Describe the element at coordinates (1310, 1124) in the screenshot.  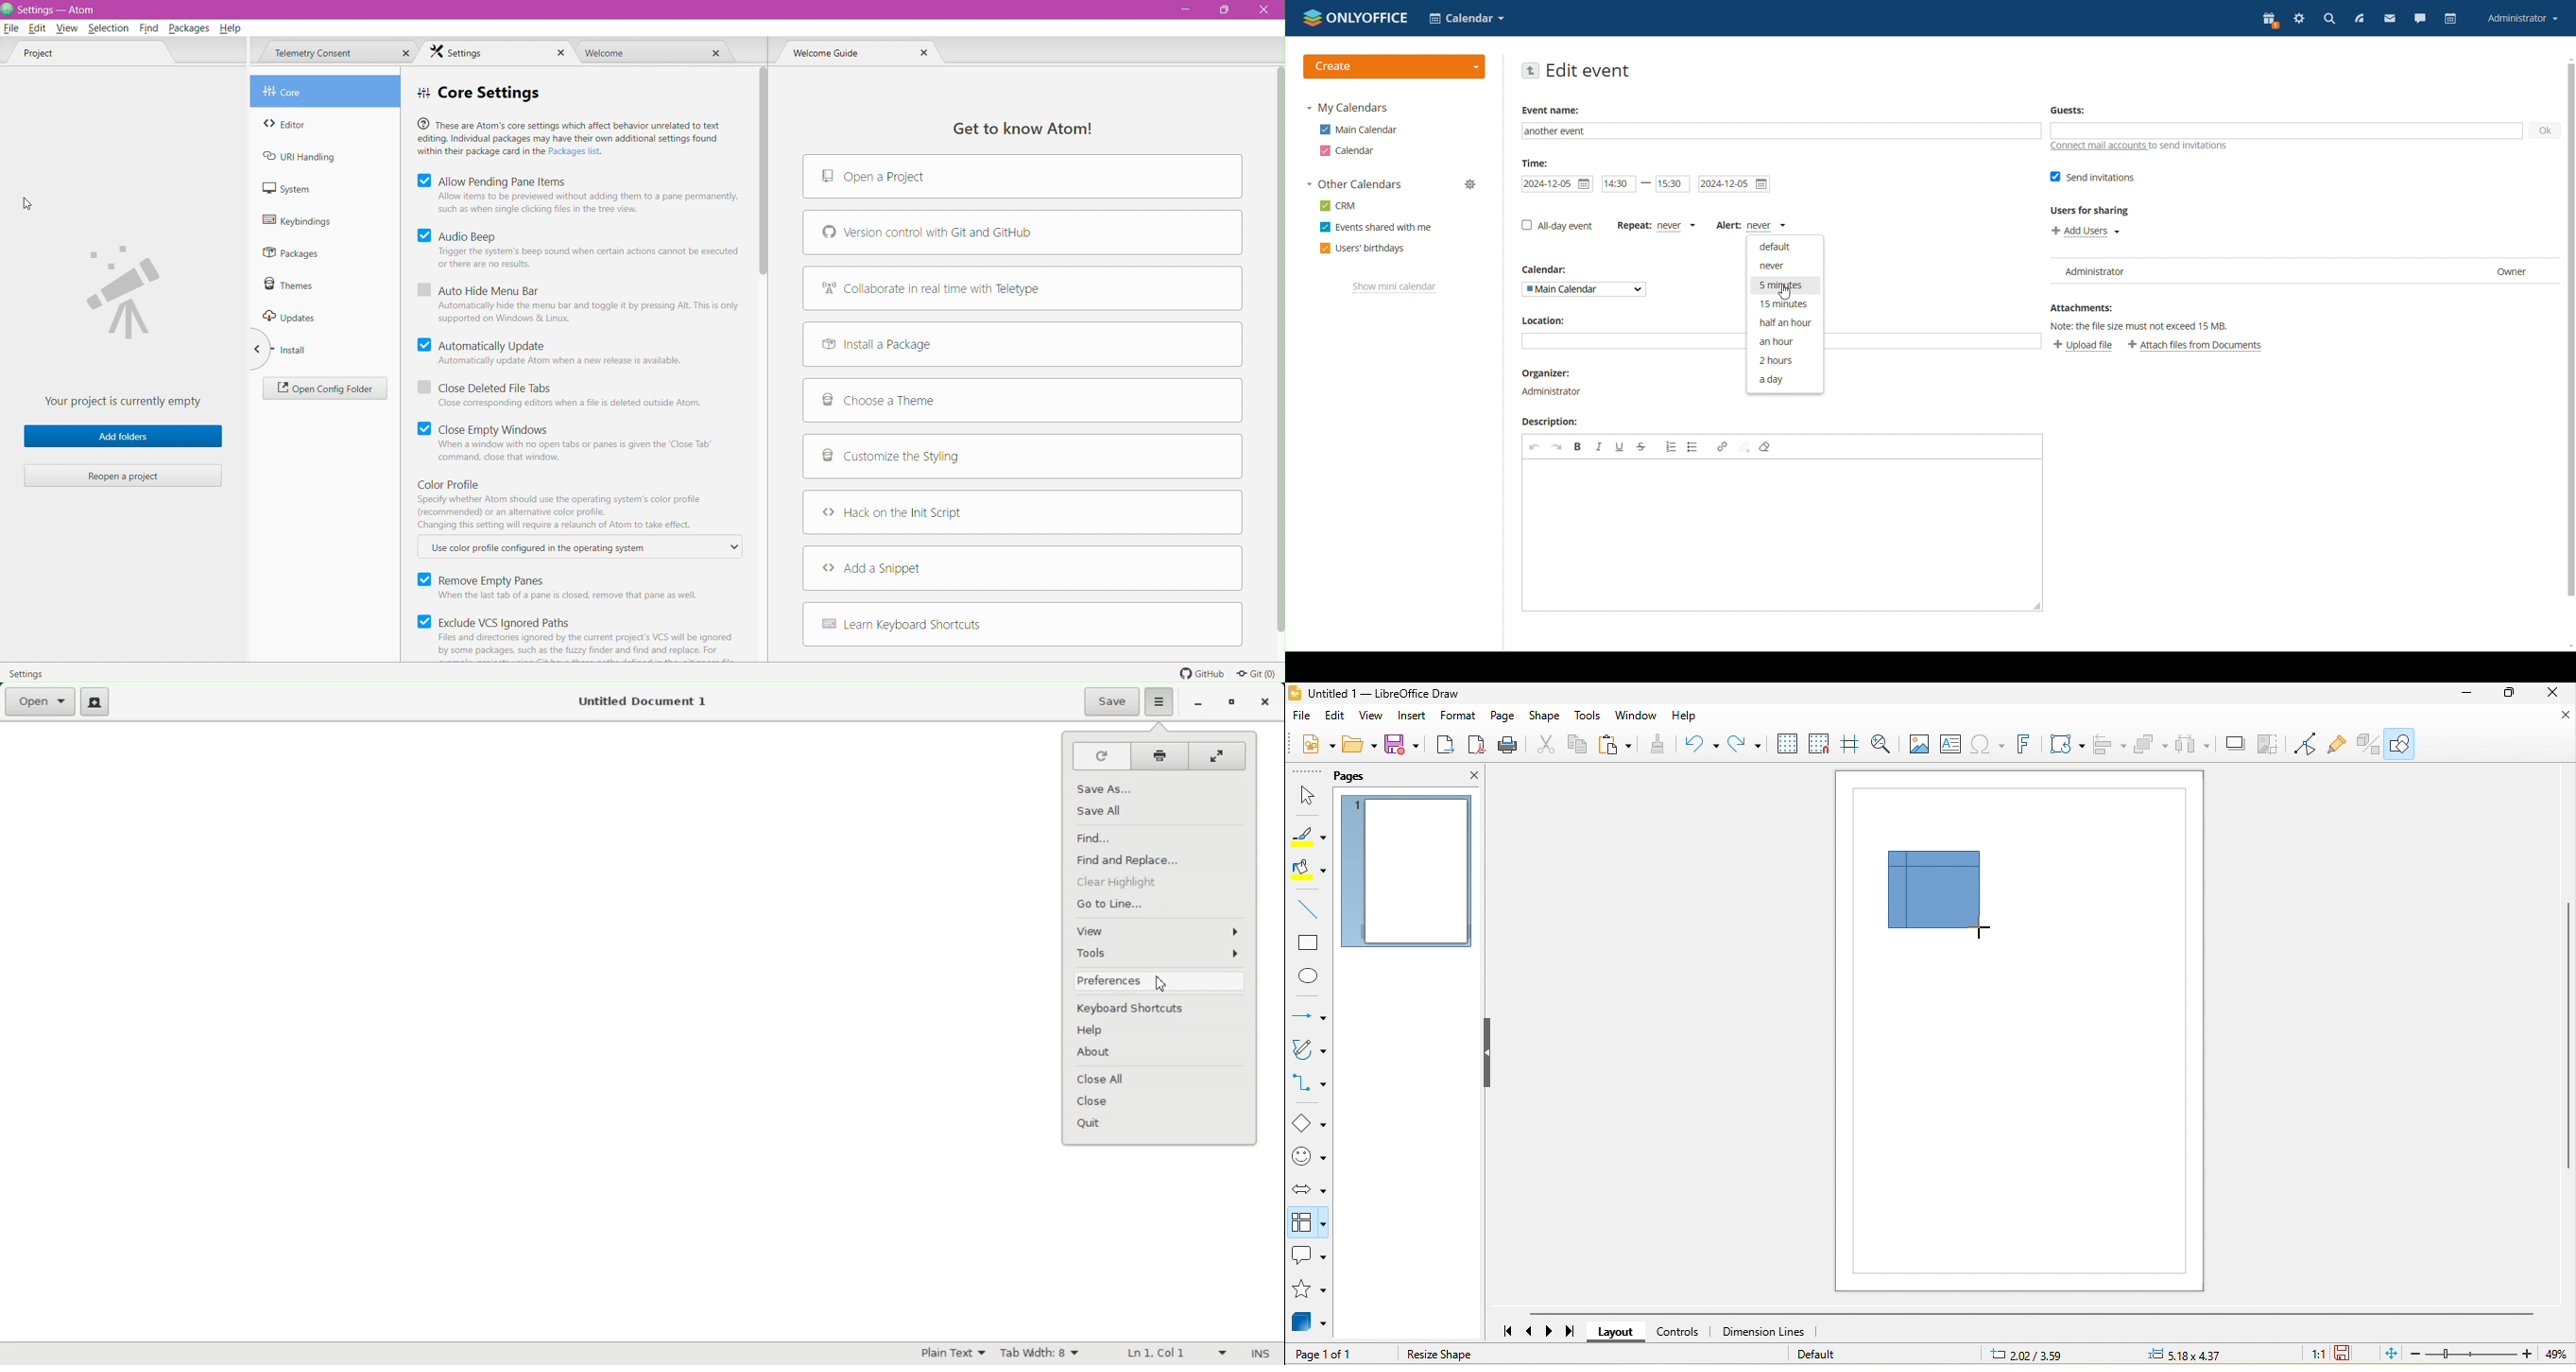
I see `basic shape` at that location.